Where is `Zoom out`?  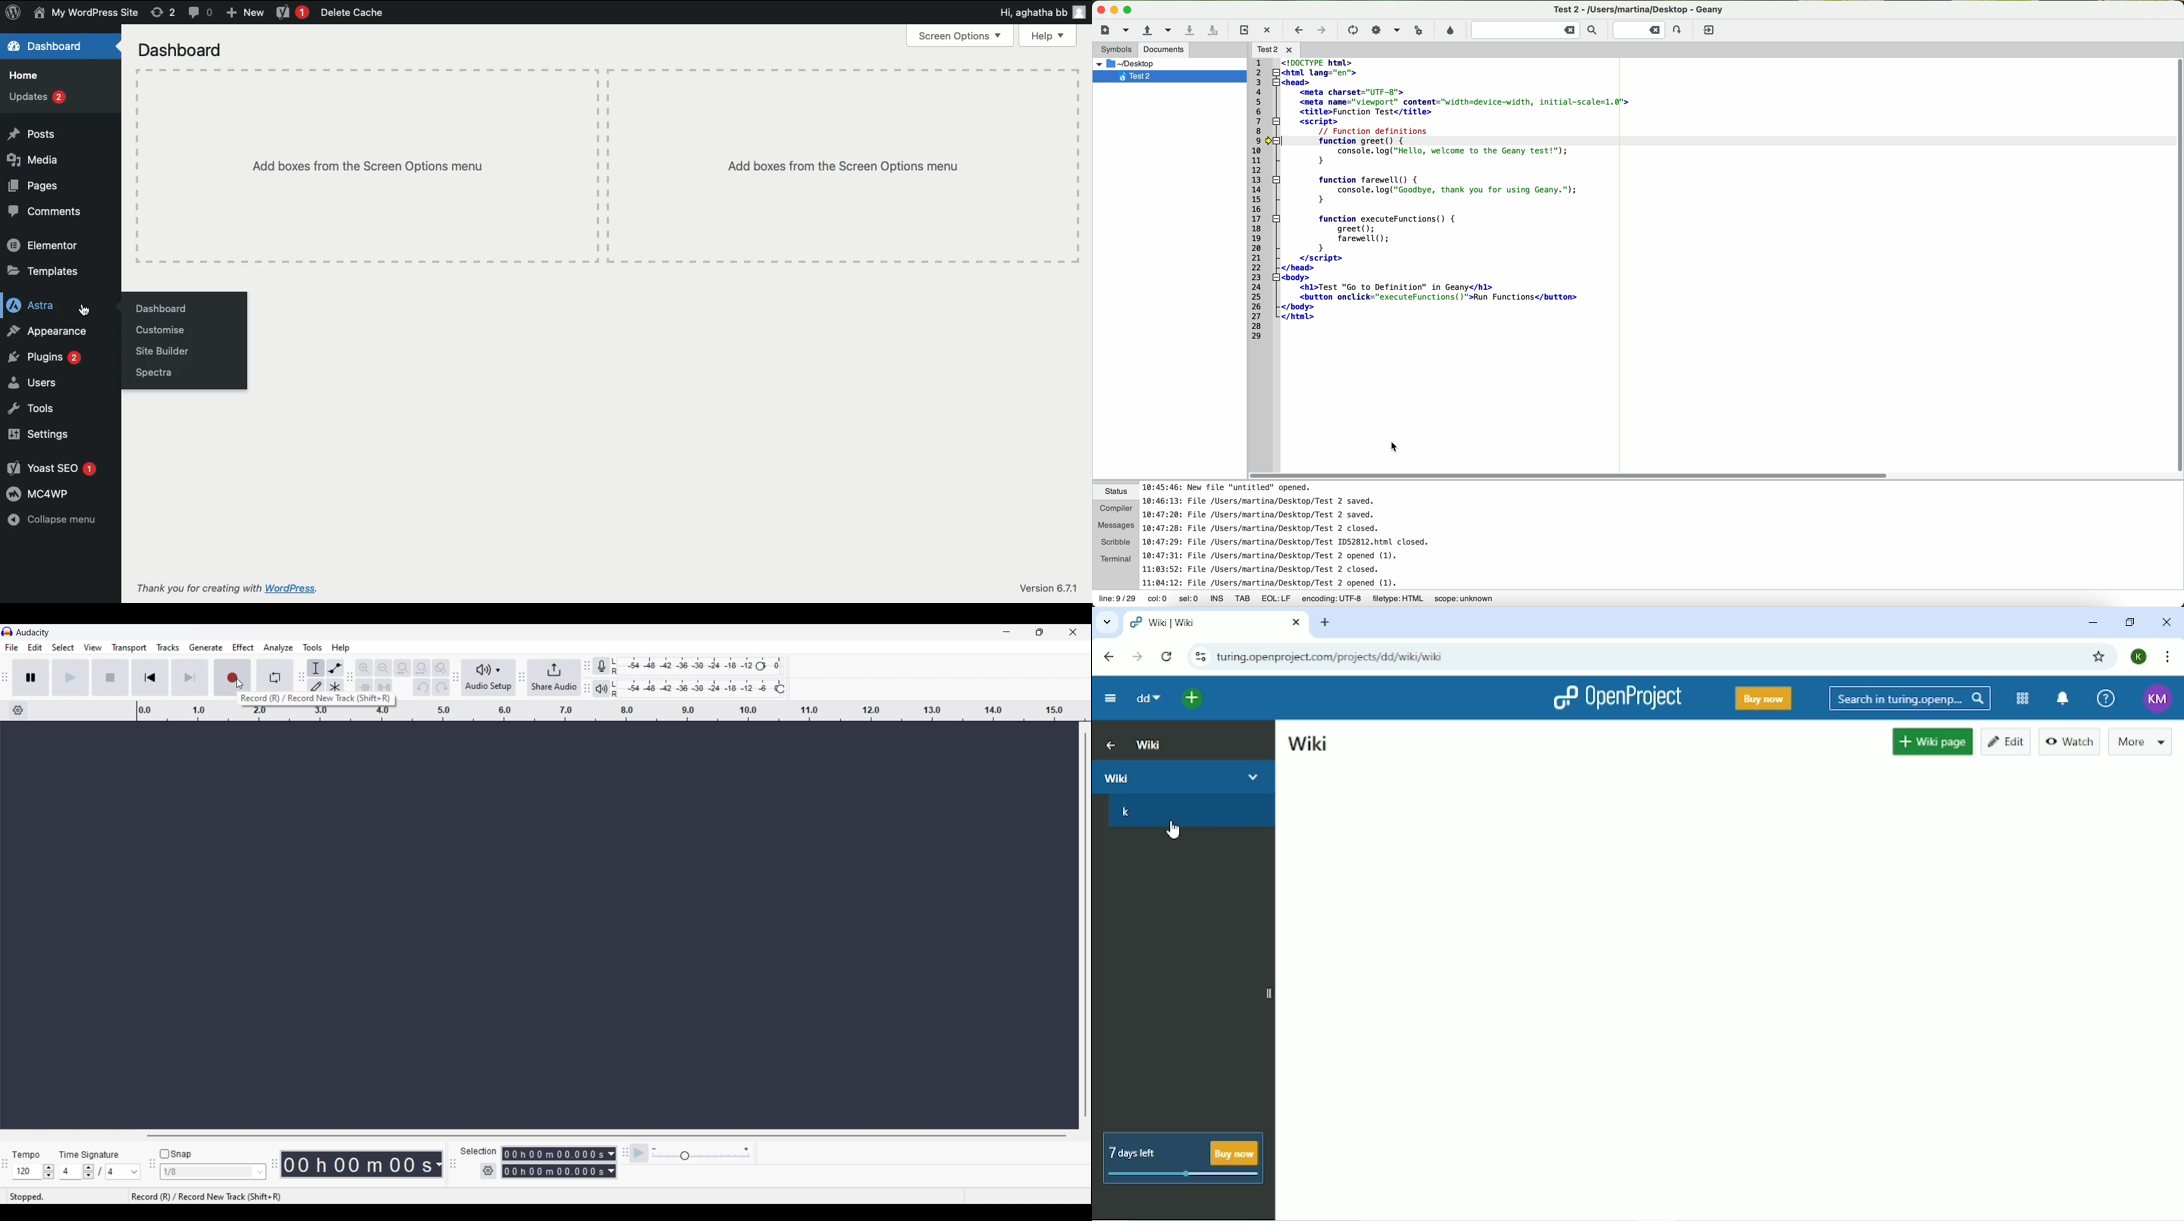 Zoom out is located at coordinates (383, 668).